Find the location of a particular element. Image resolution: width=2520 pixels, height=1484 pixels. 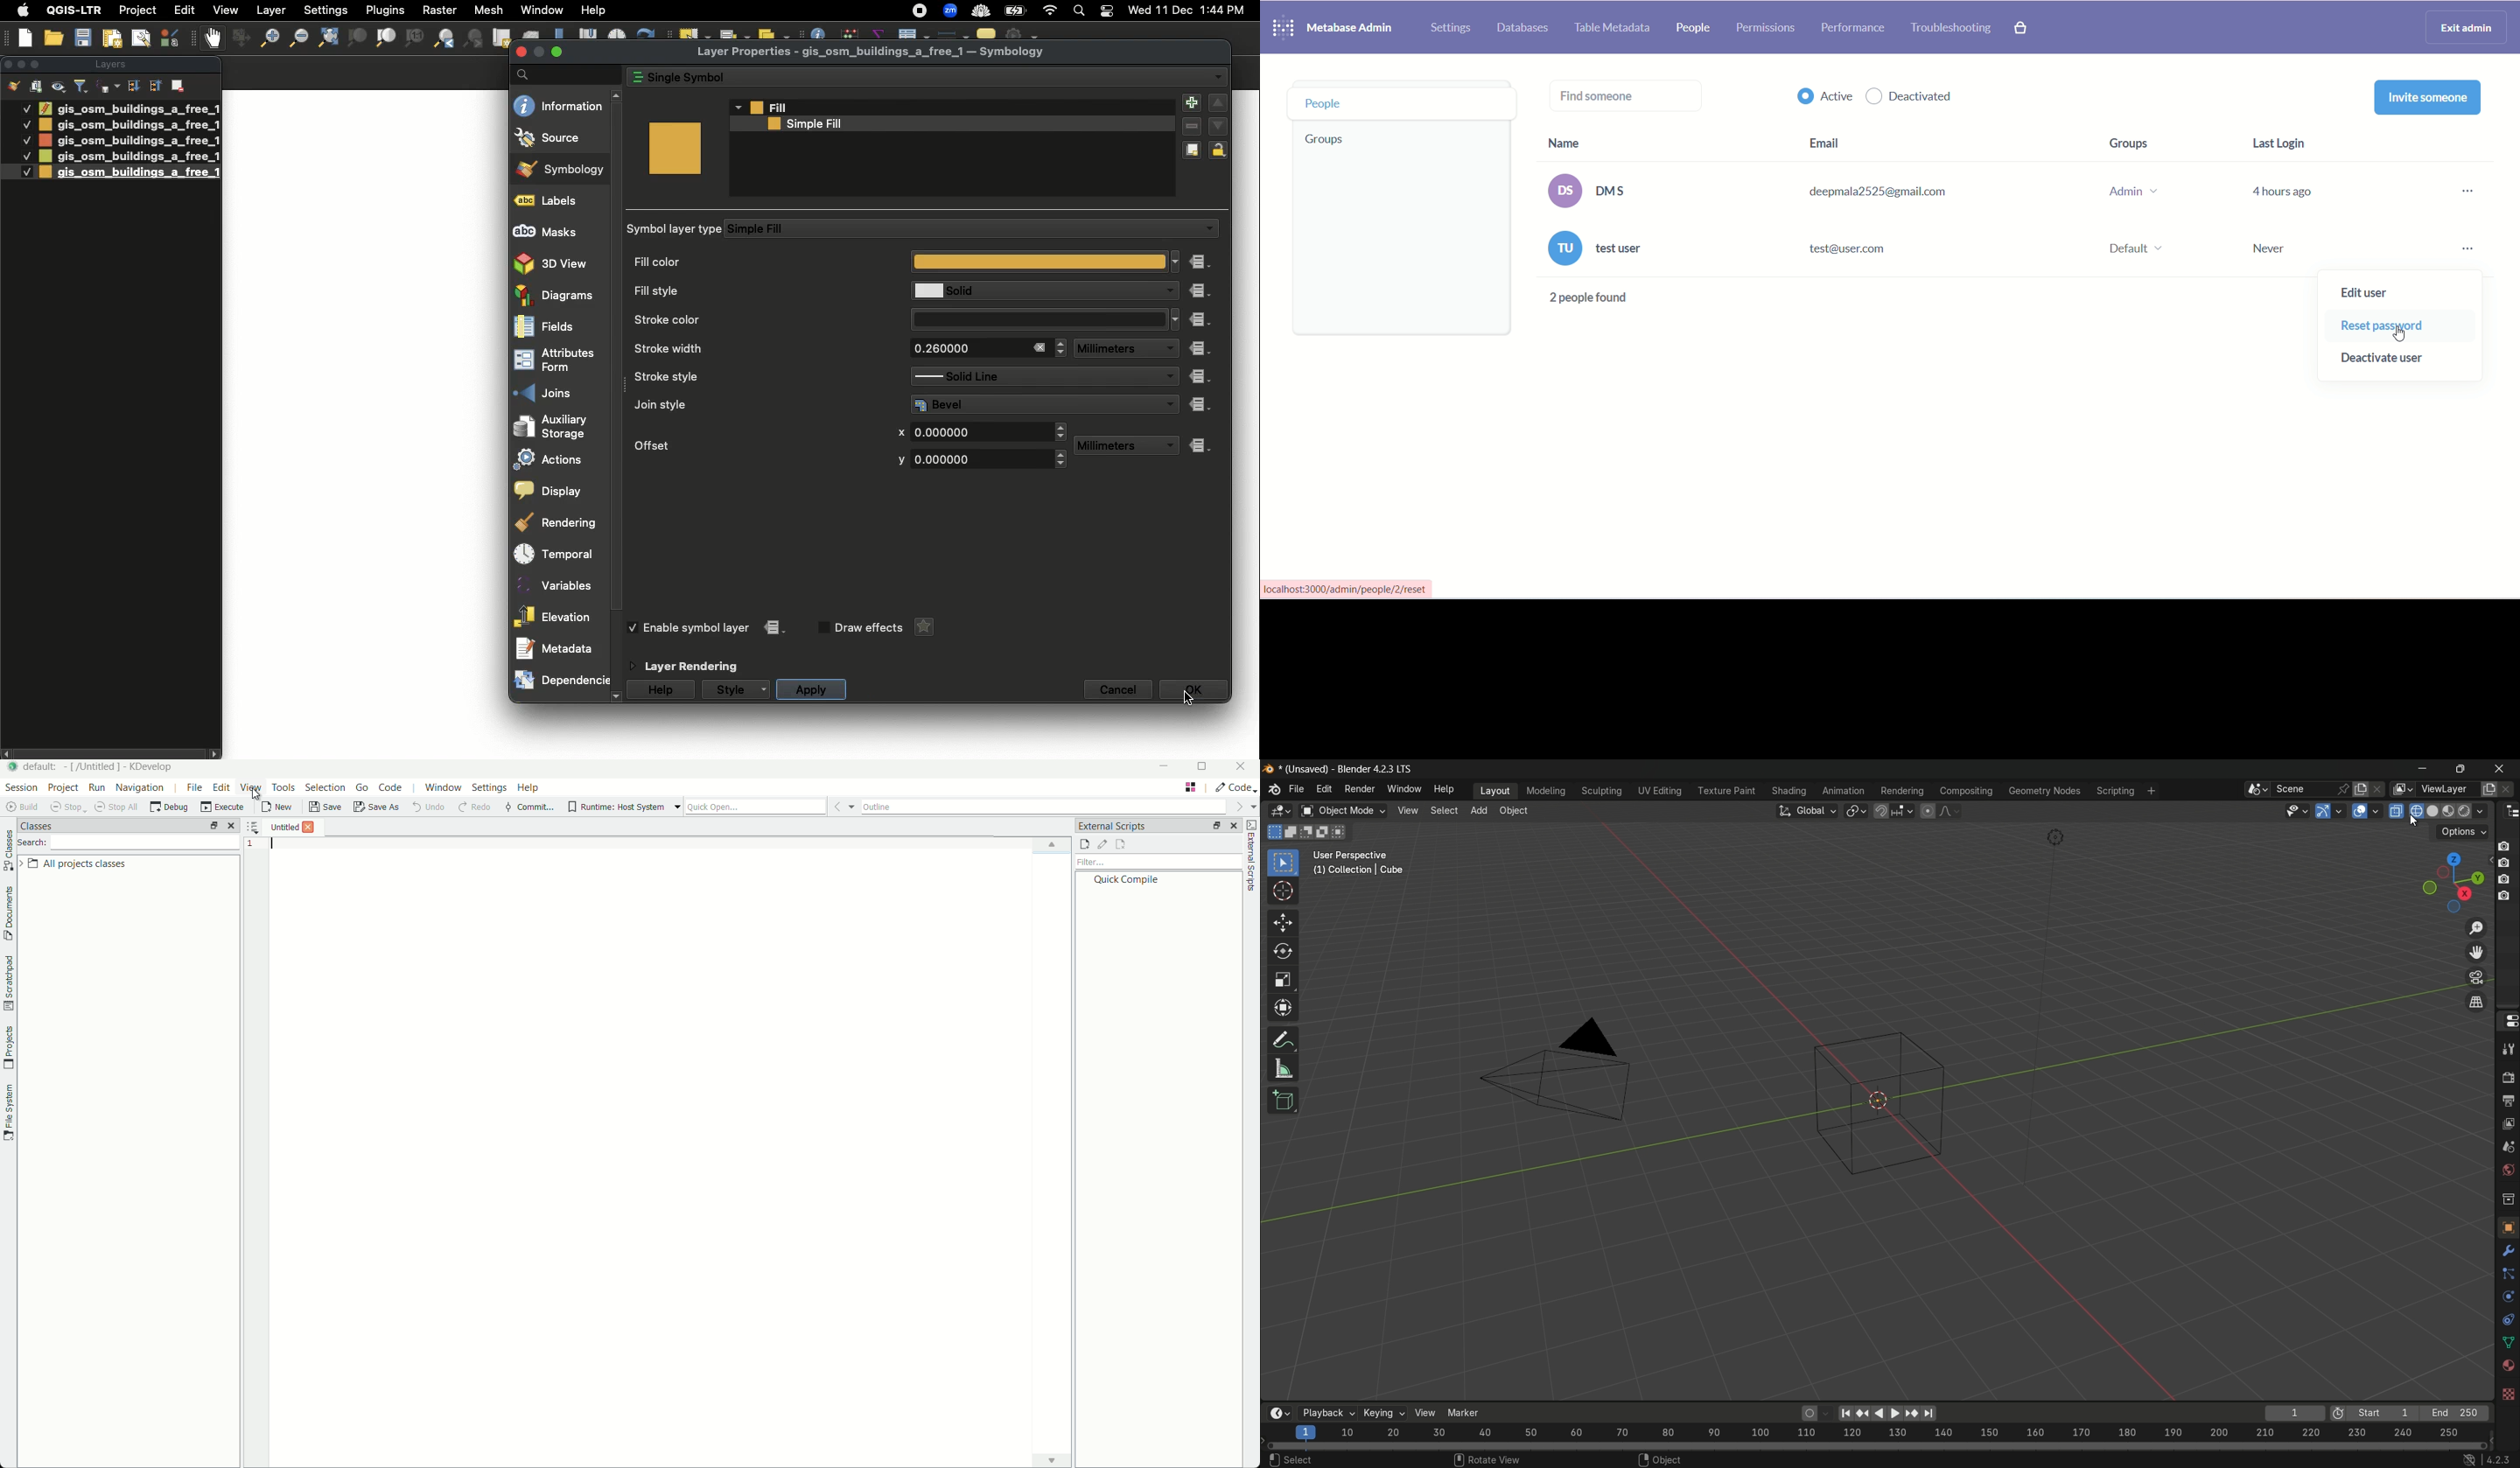

close is located at coordinates (522, 52).